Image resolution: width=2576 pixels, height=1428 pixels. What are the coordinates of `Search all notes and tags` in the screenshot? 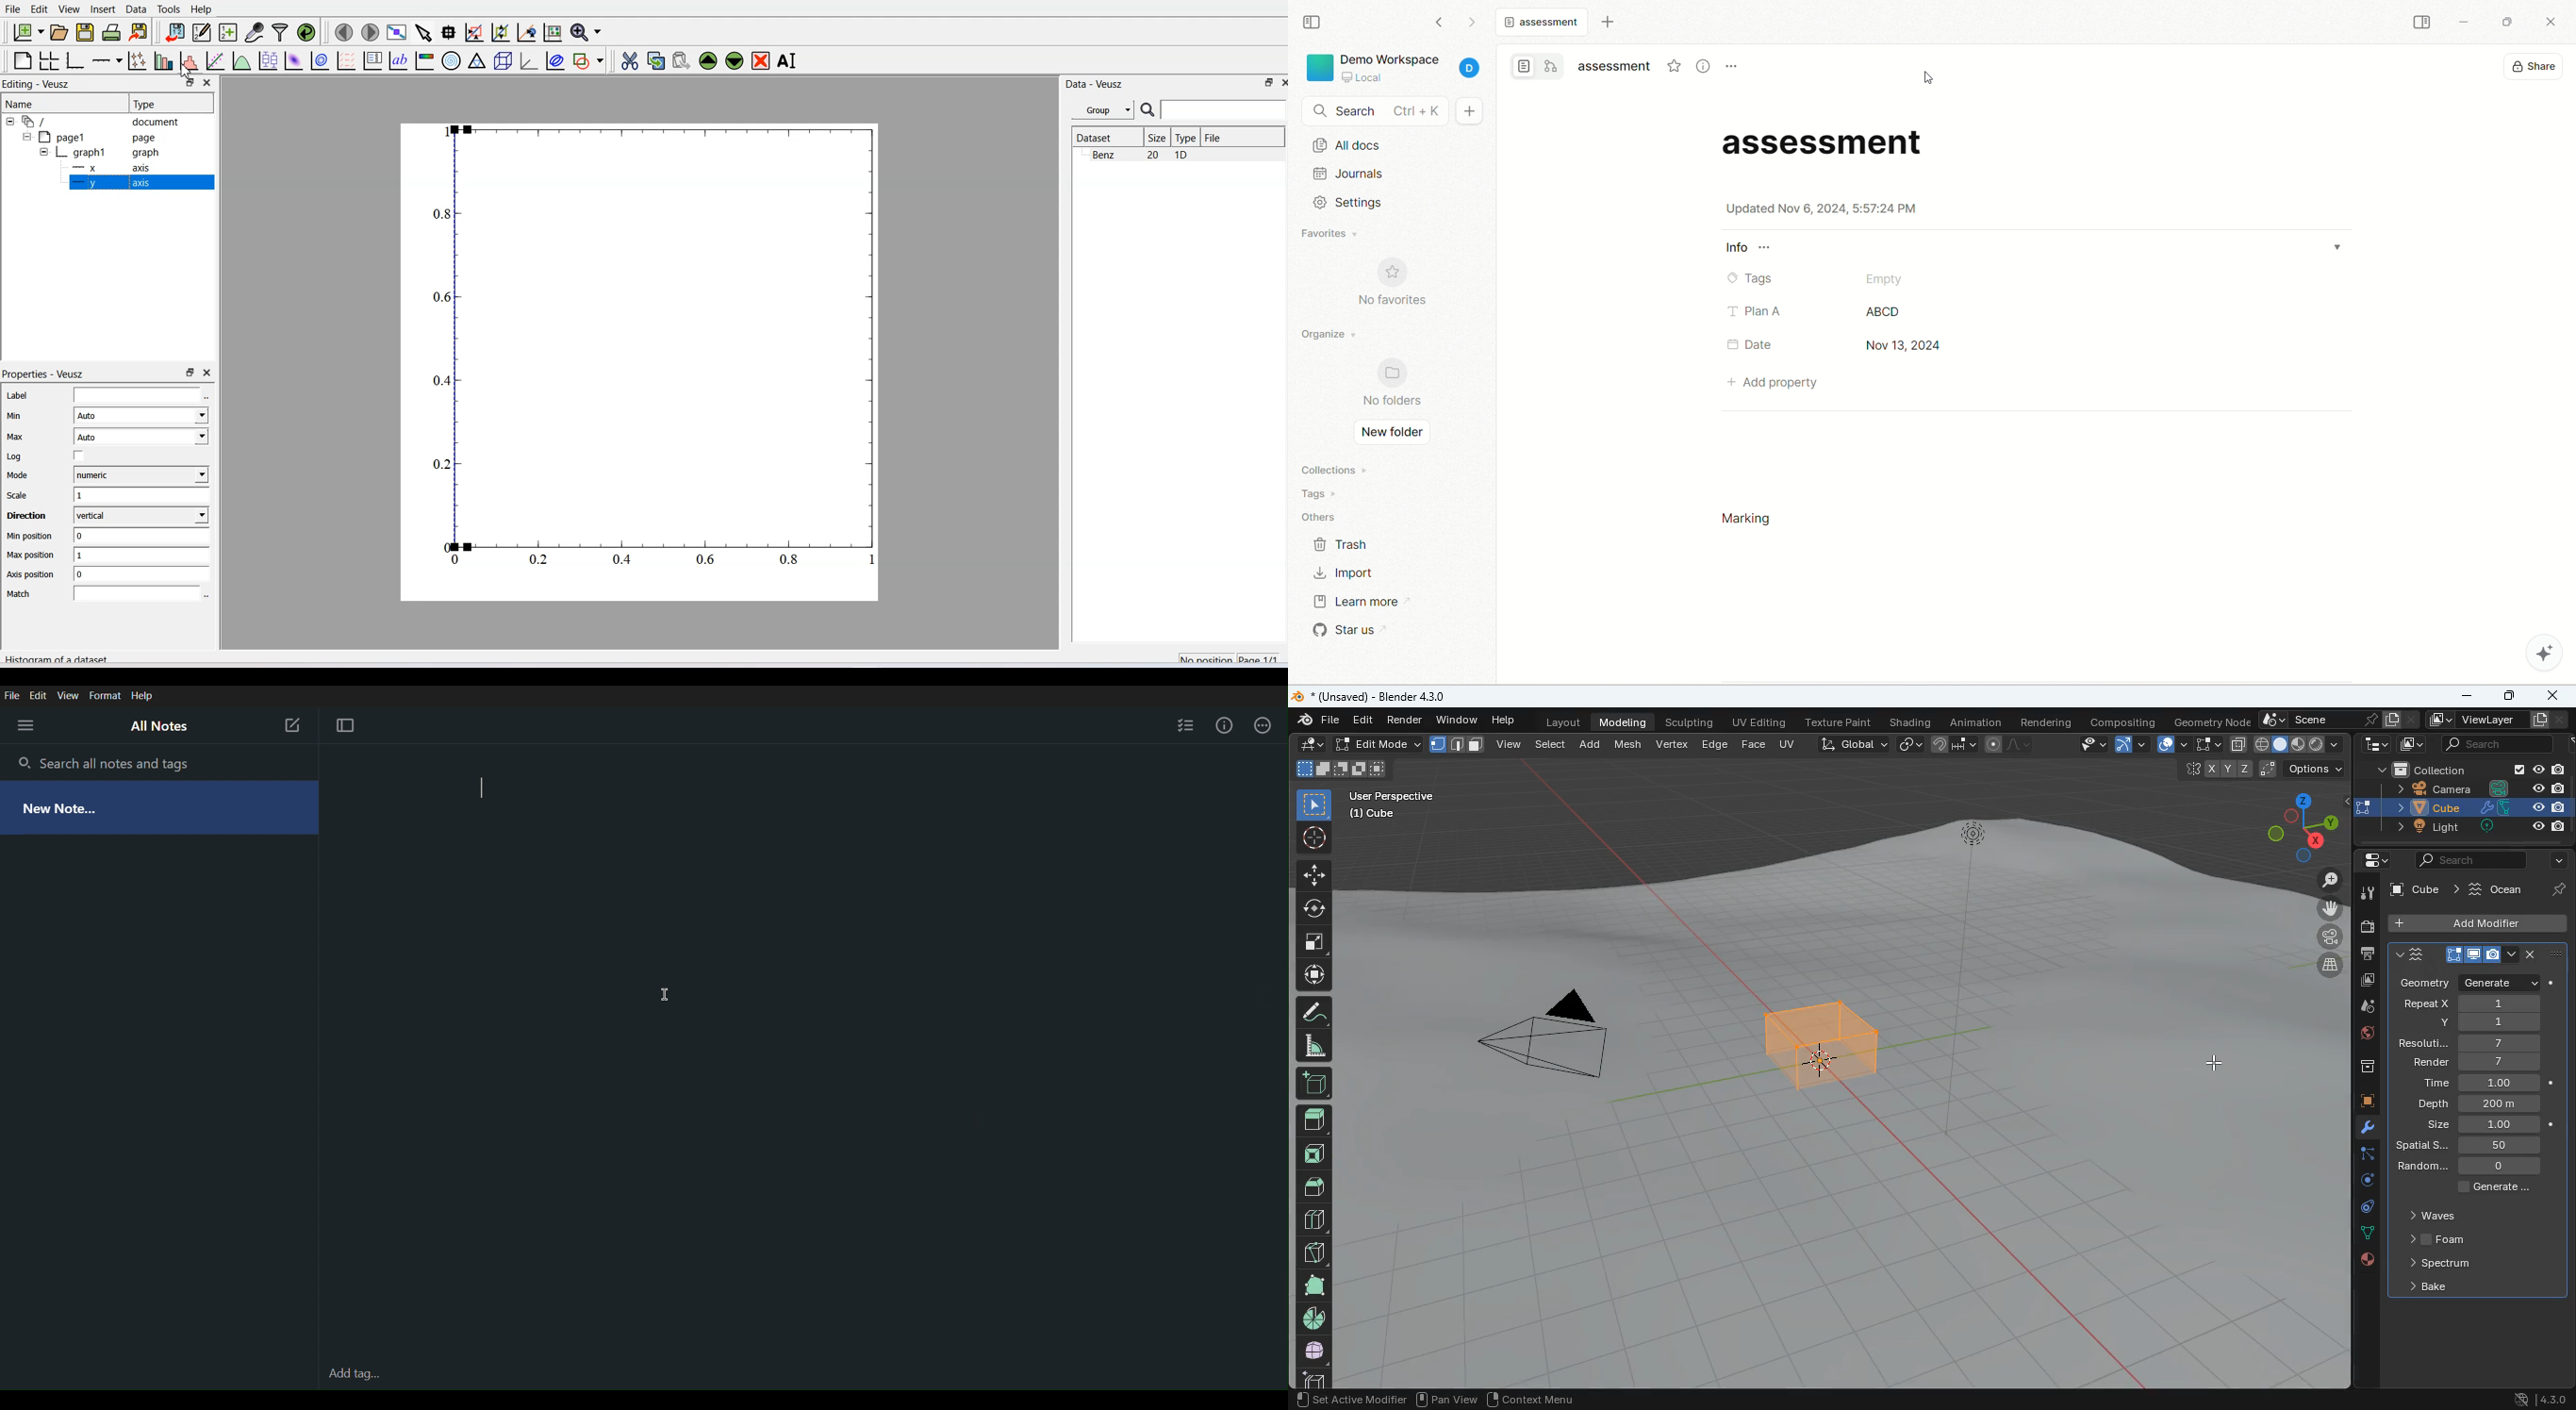 It's located at (120, 762).